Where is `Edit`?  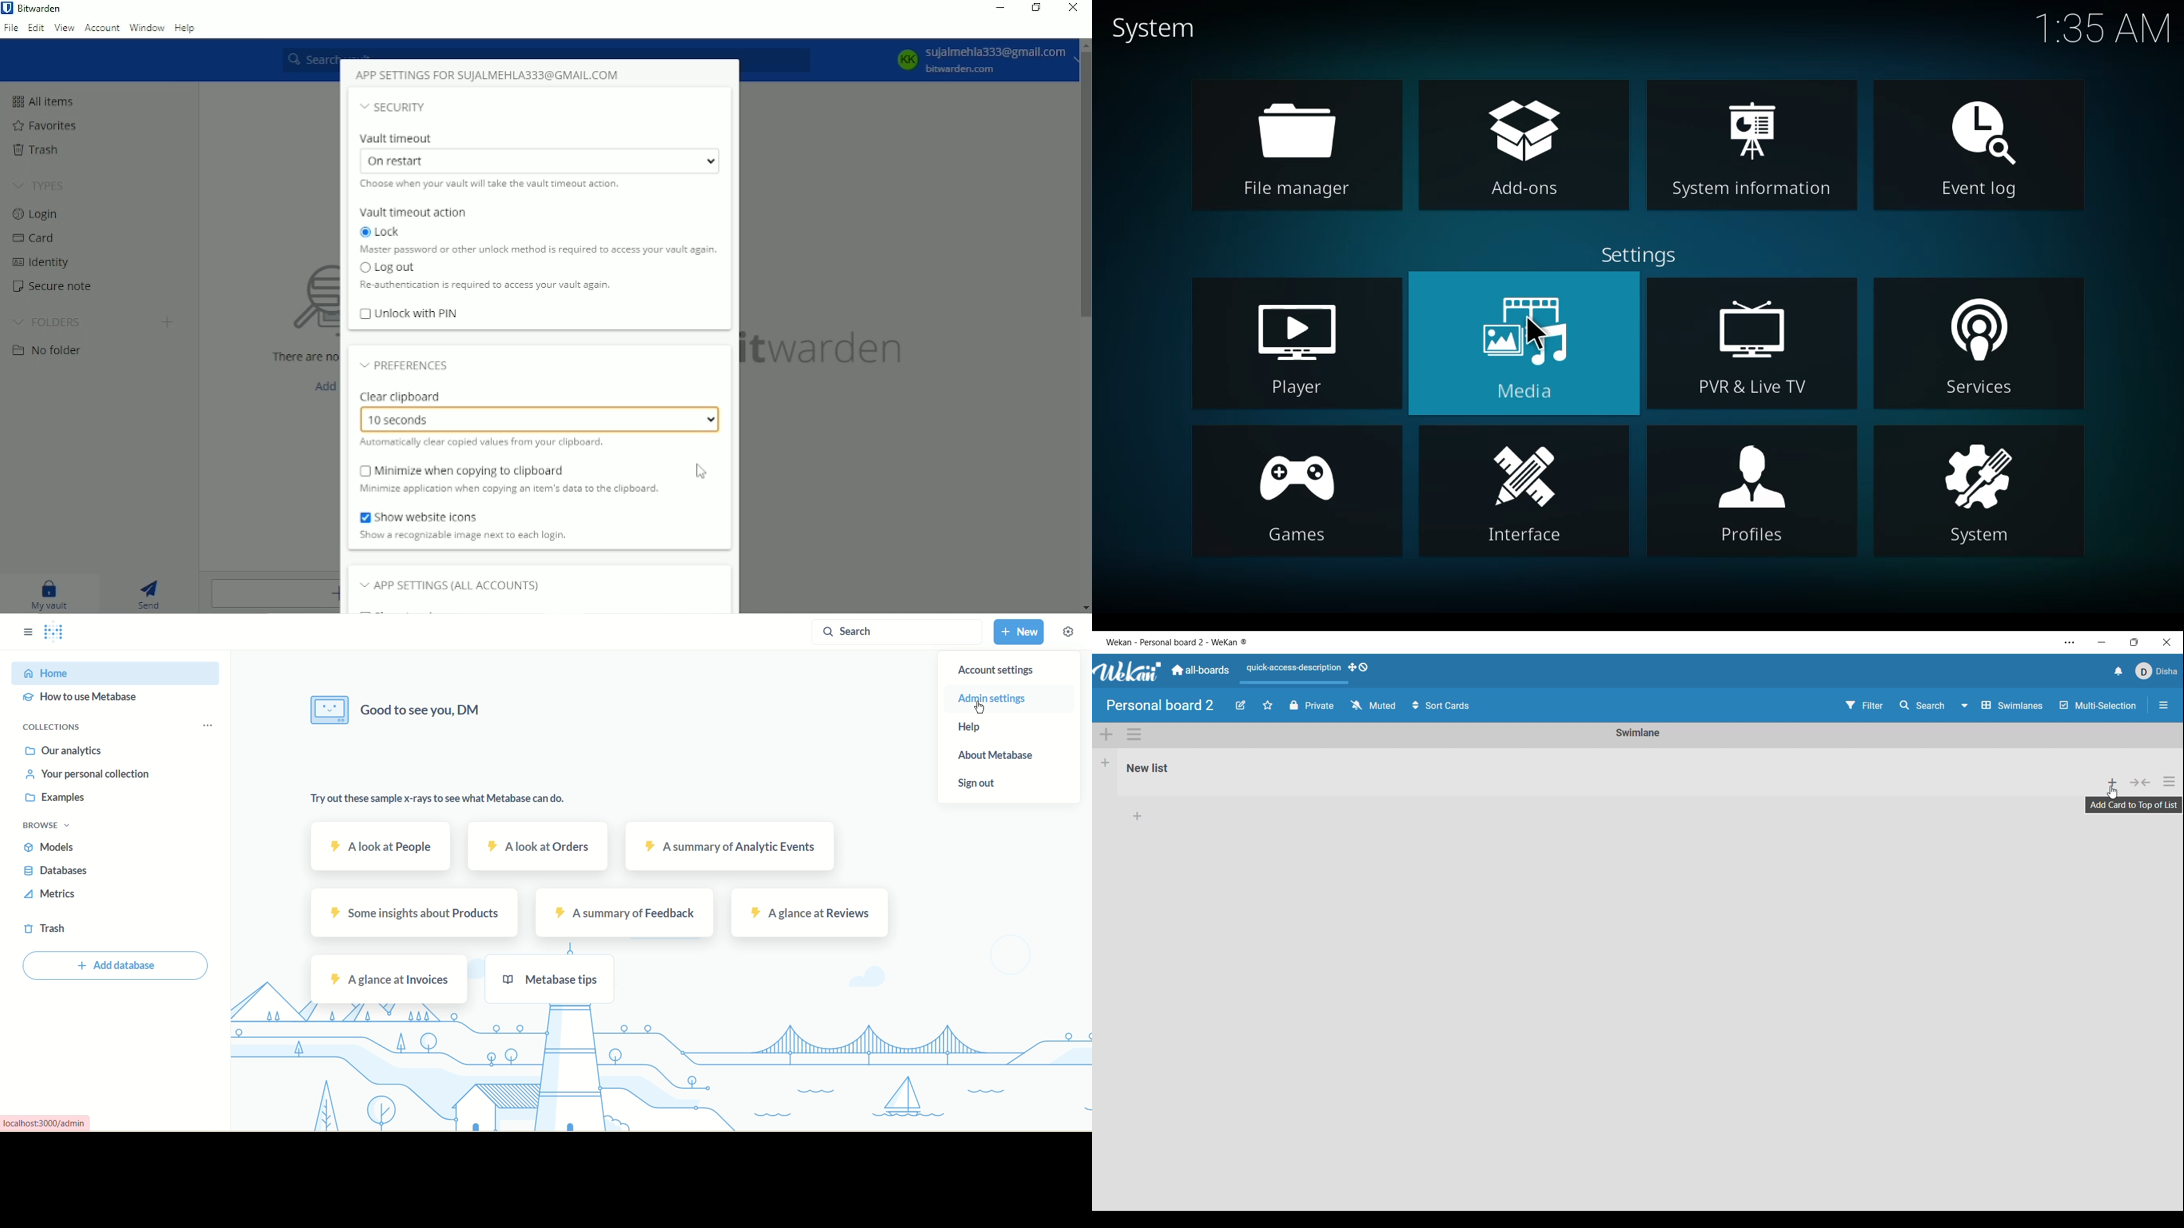 Edit is located at coordinates (1242, 706).